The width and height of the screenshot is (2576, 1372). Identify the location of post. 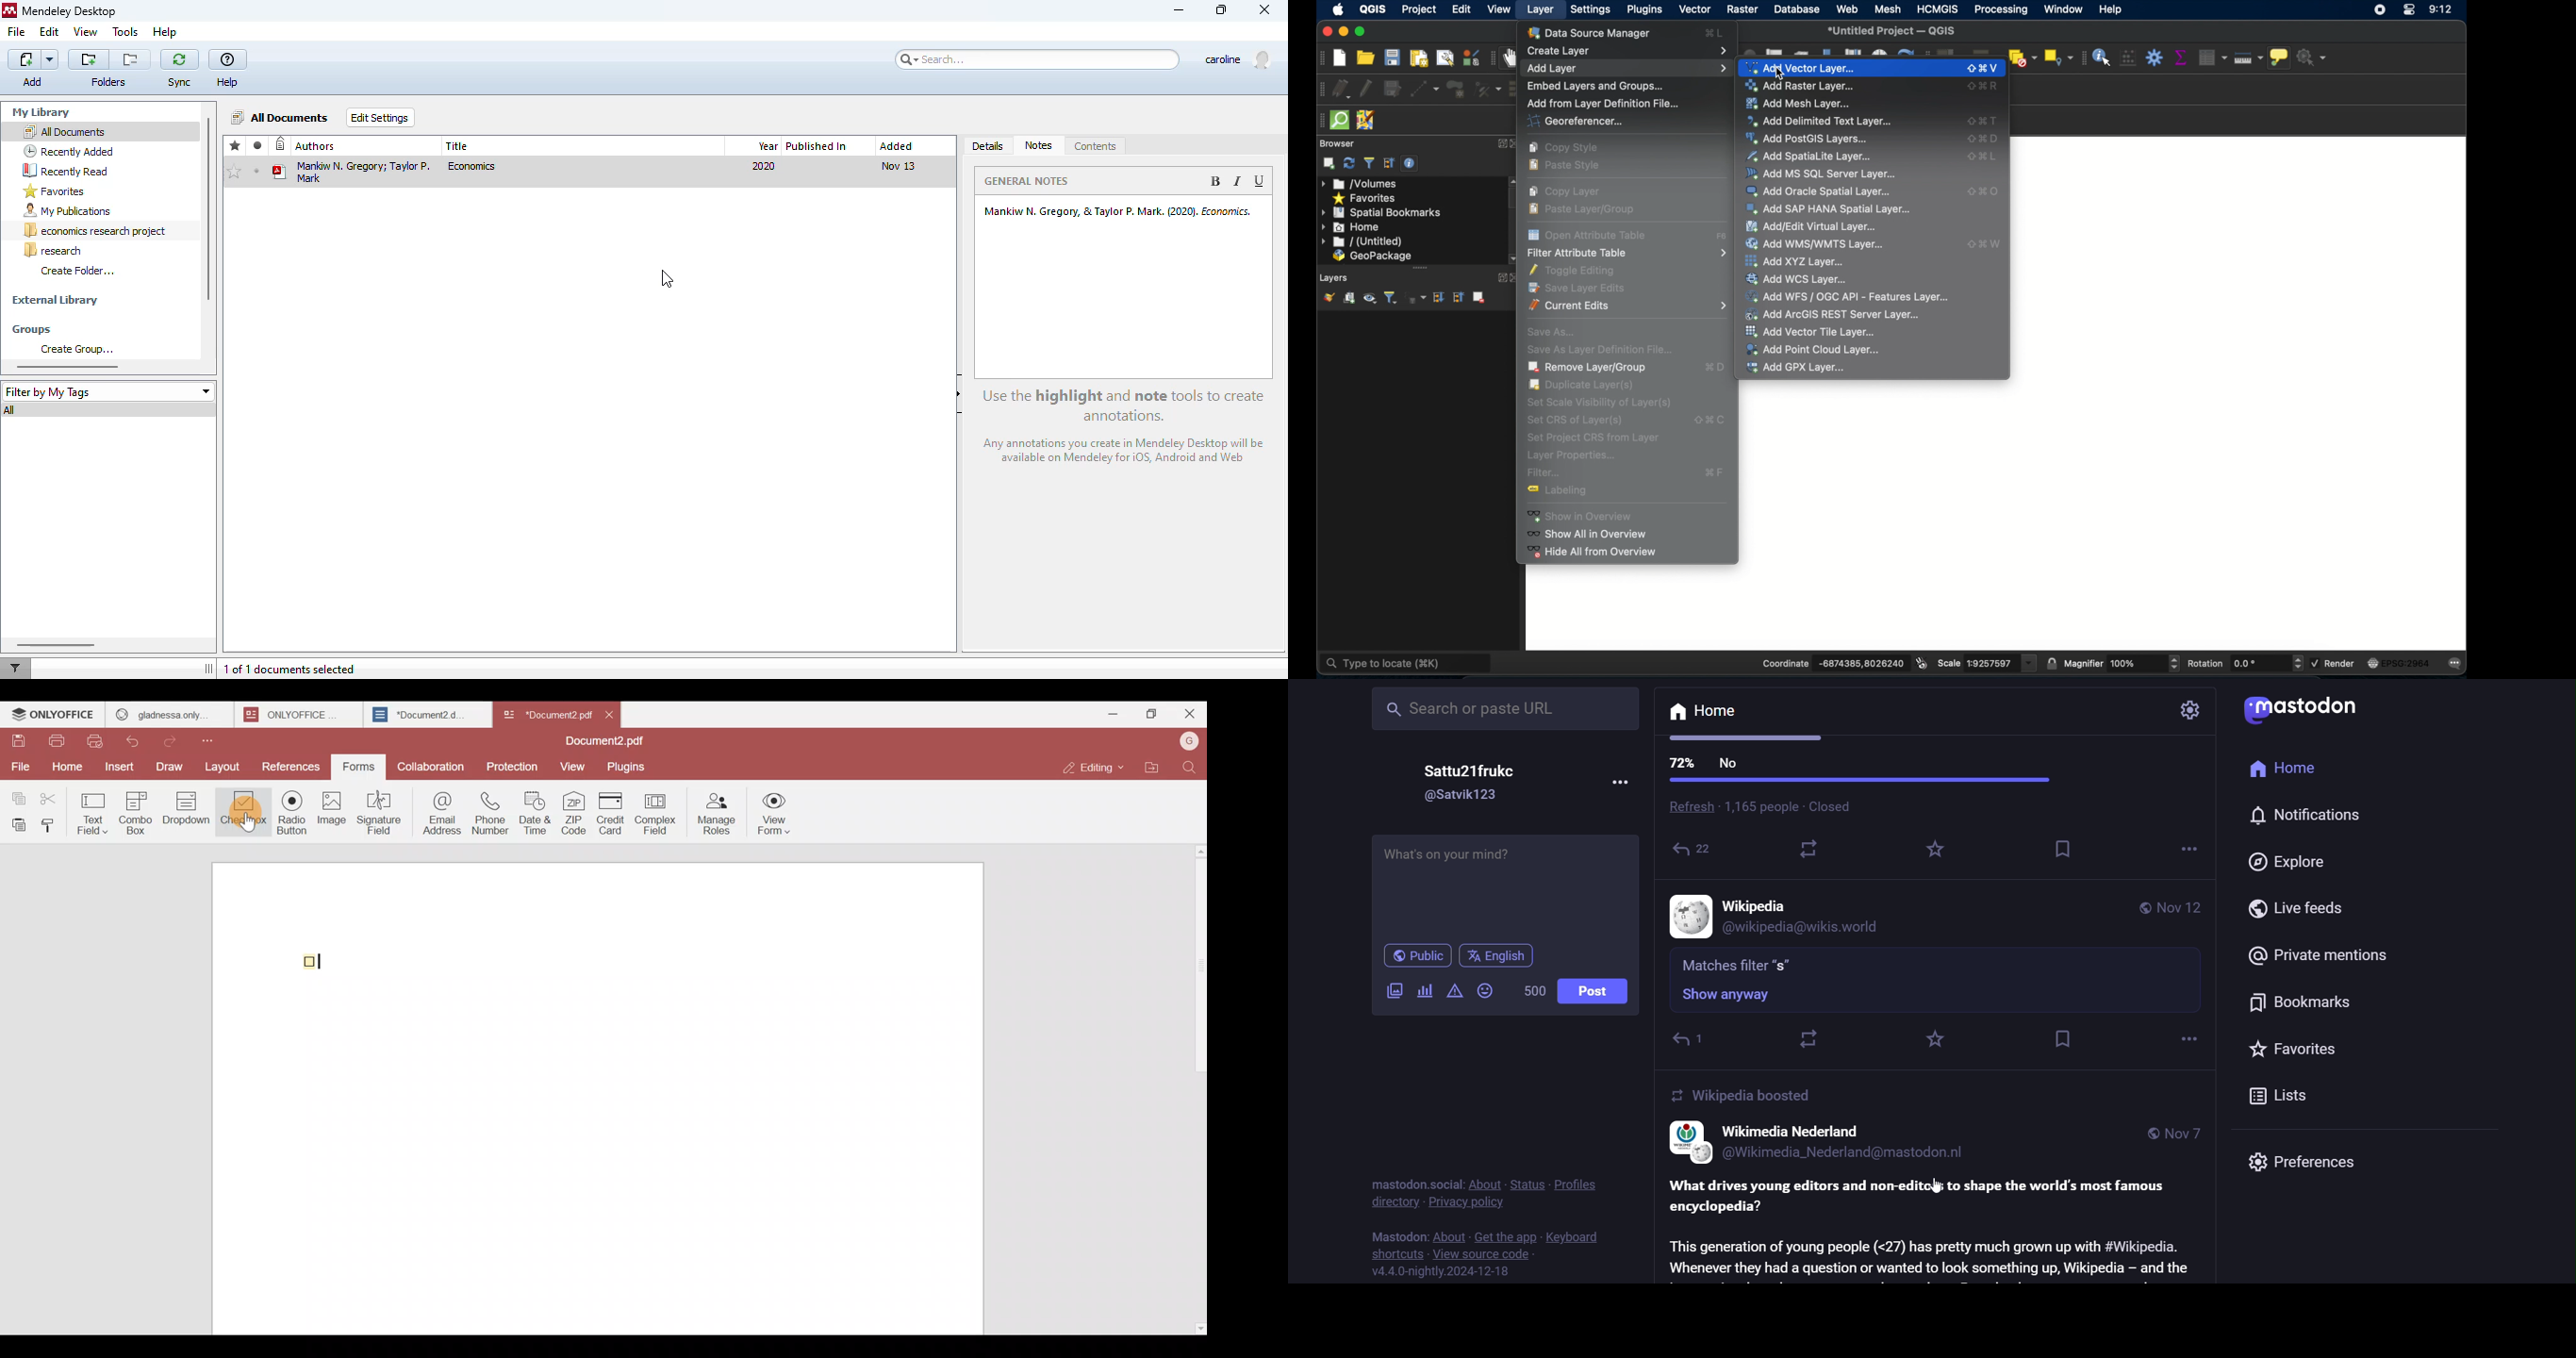
(1595, 992).